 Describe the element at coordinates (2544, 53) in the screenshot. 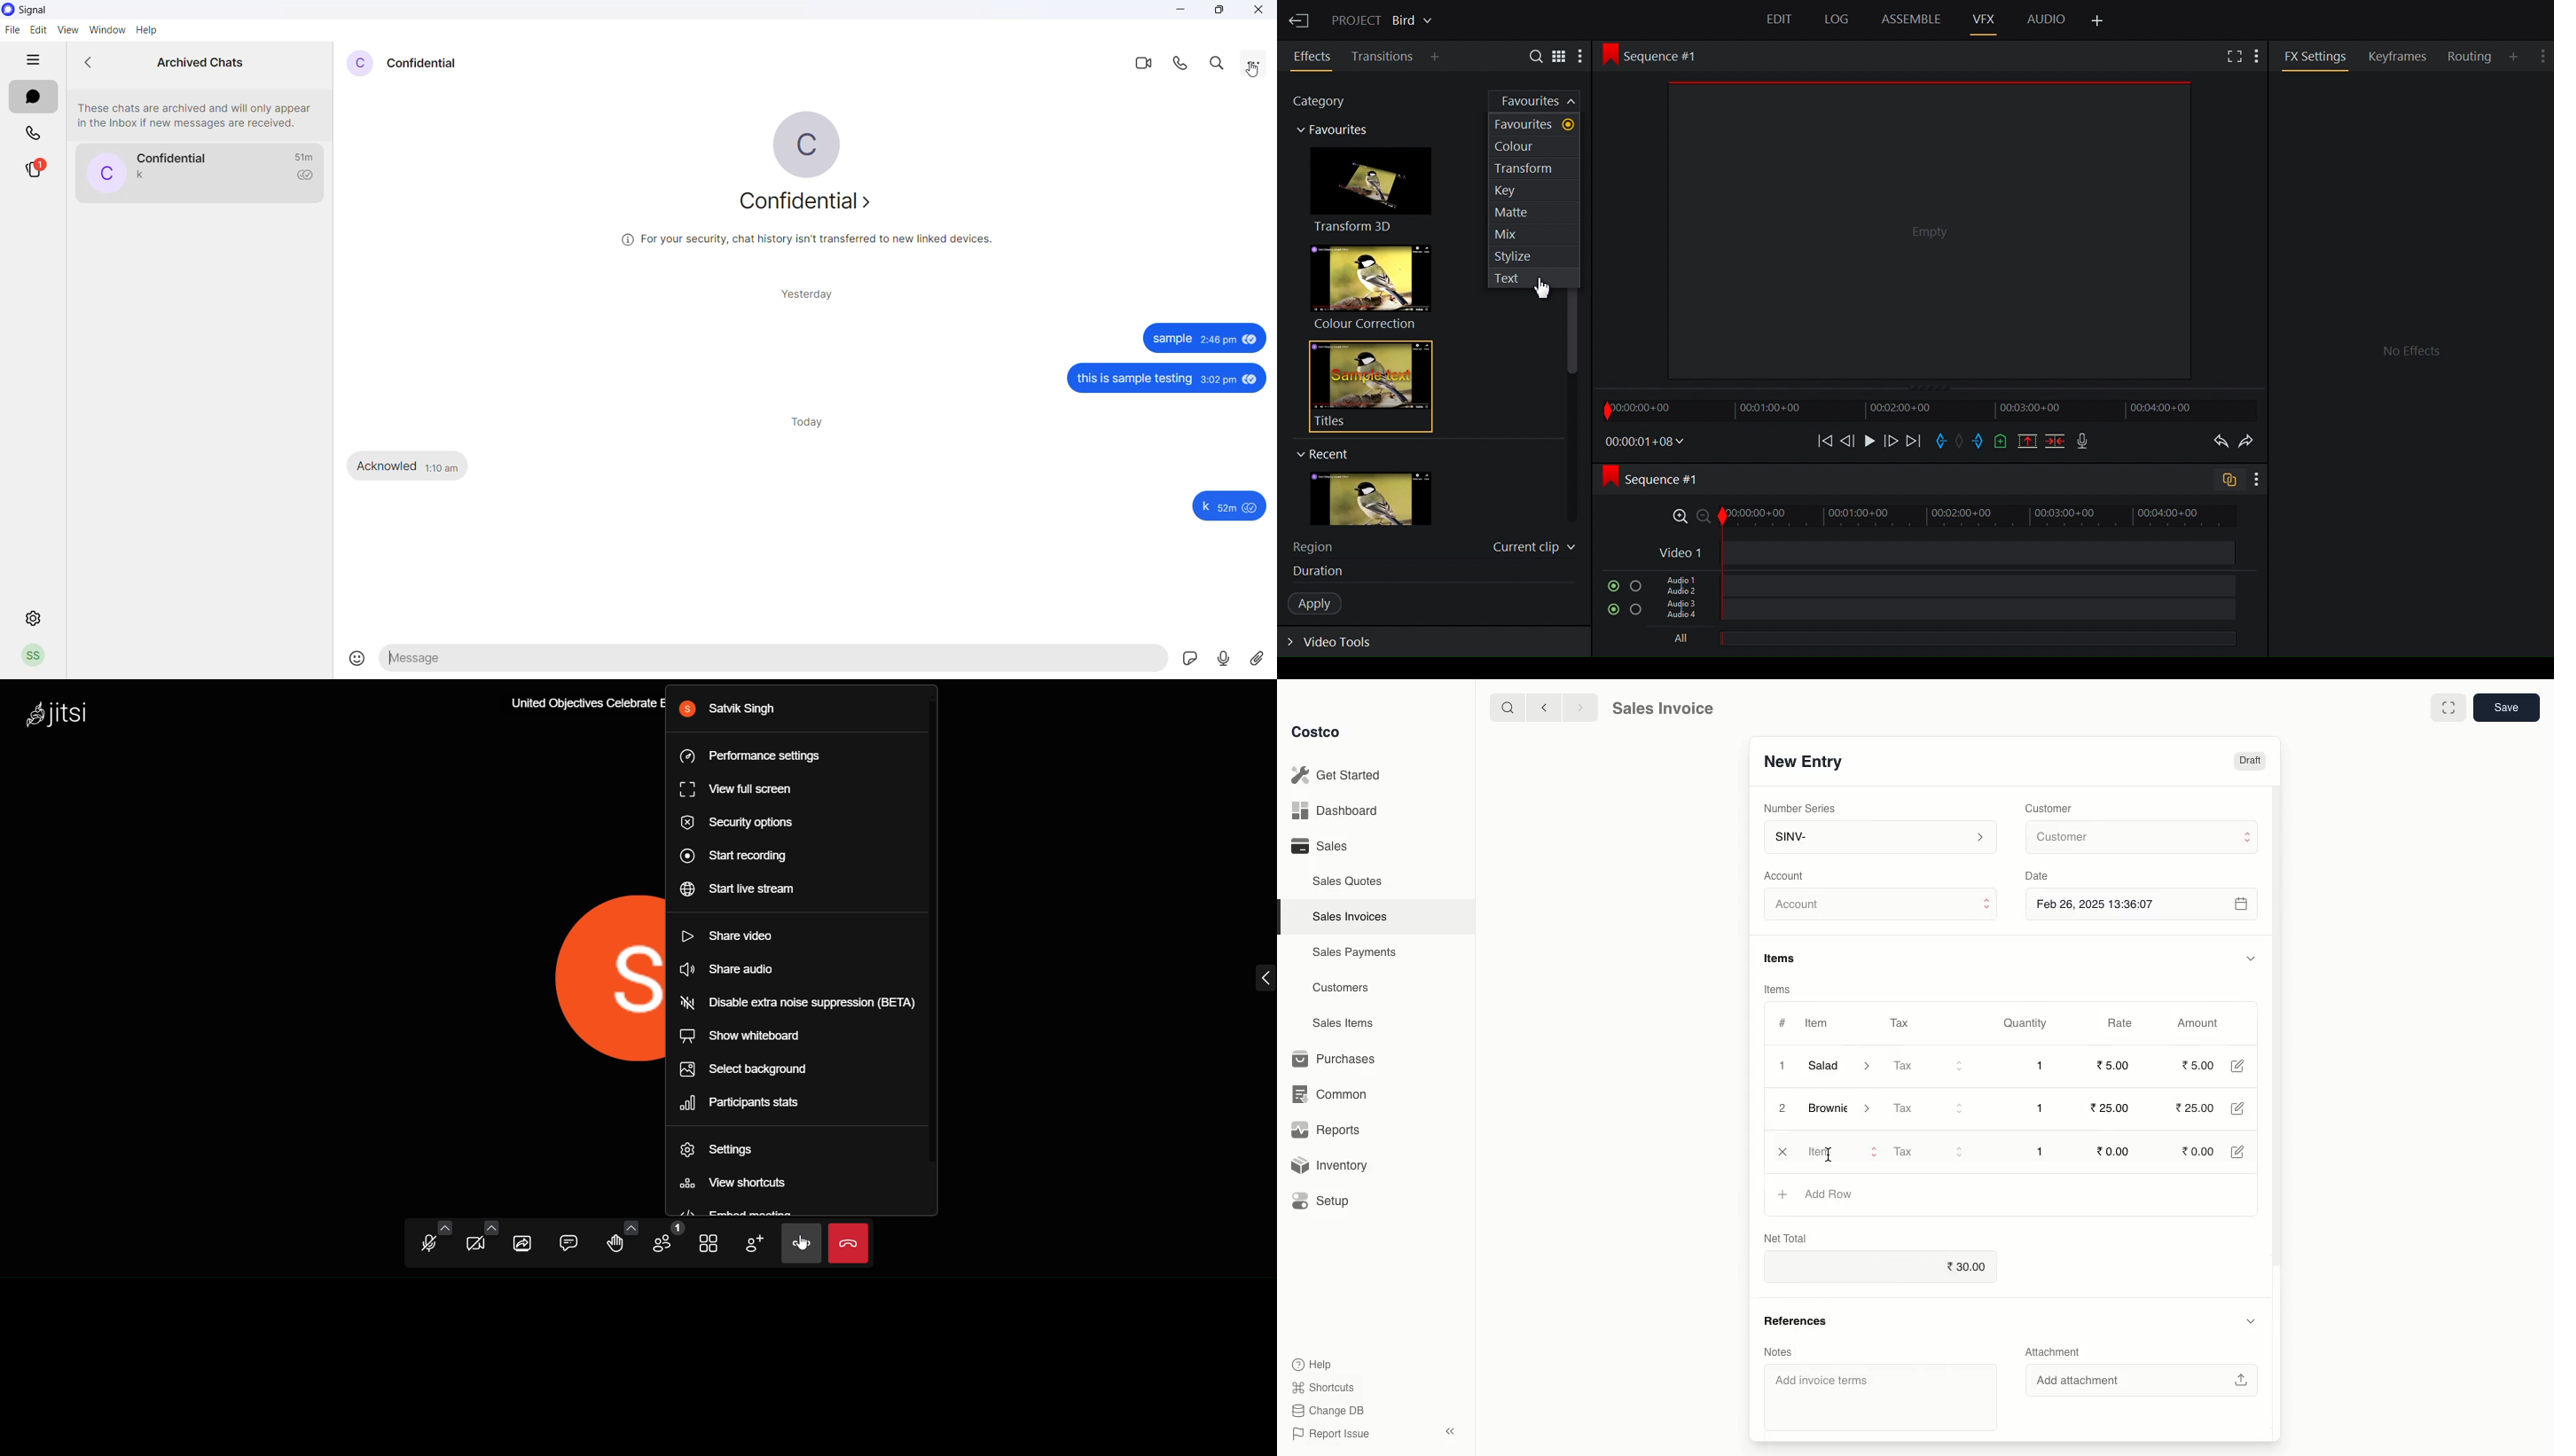

I see `Show settings menu` at that location.